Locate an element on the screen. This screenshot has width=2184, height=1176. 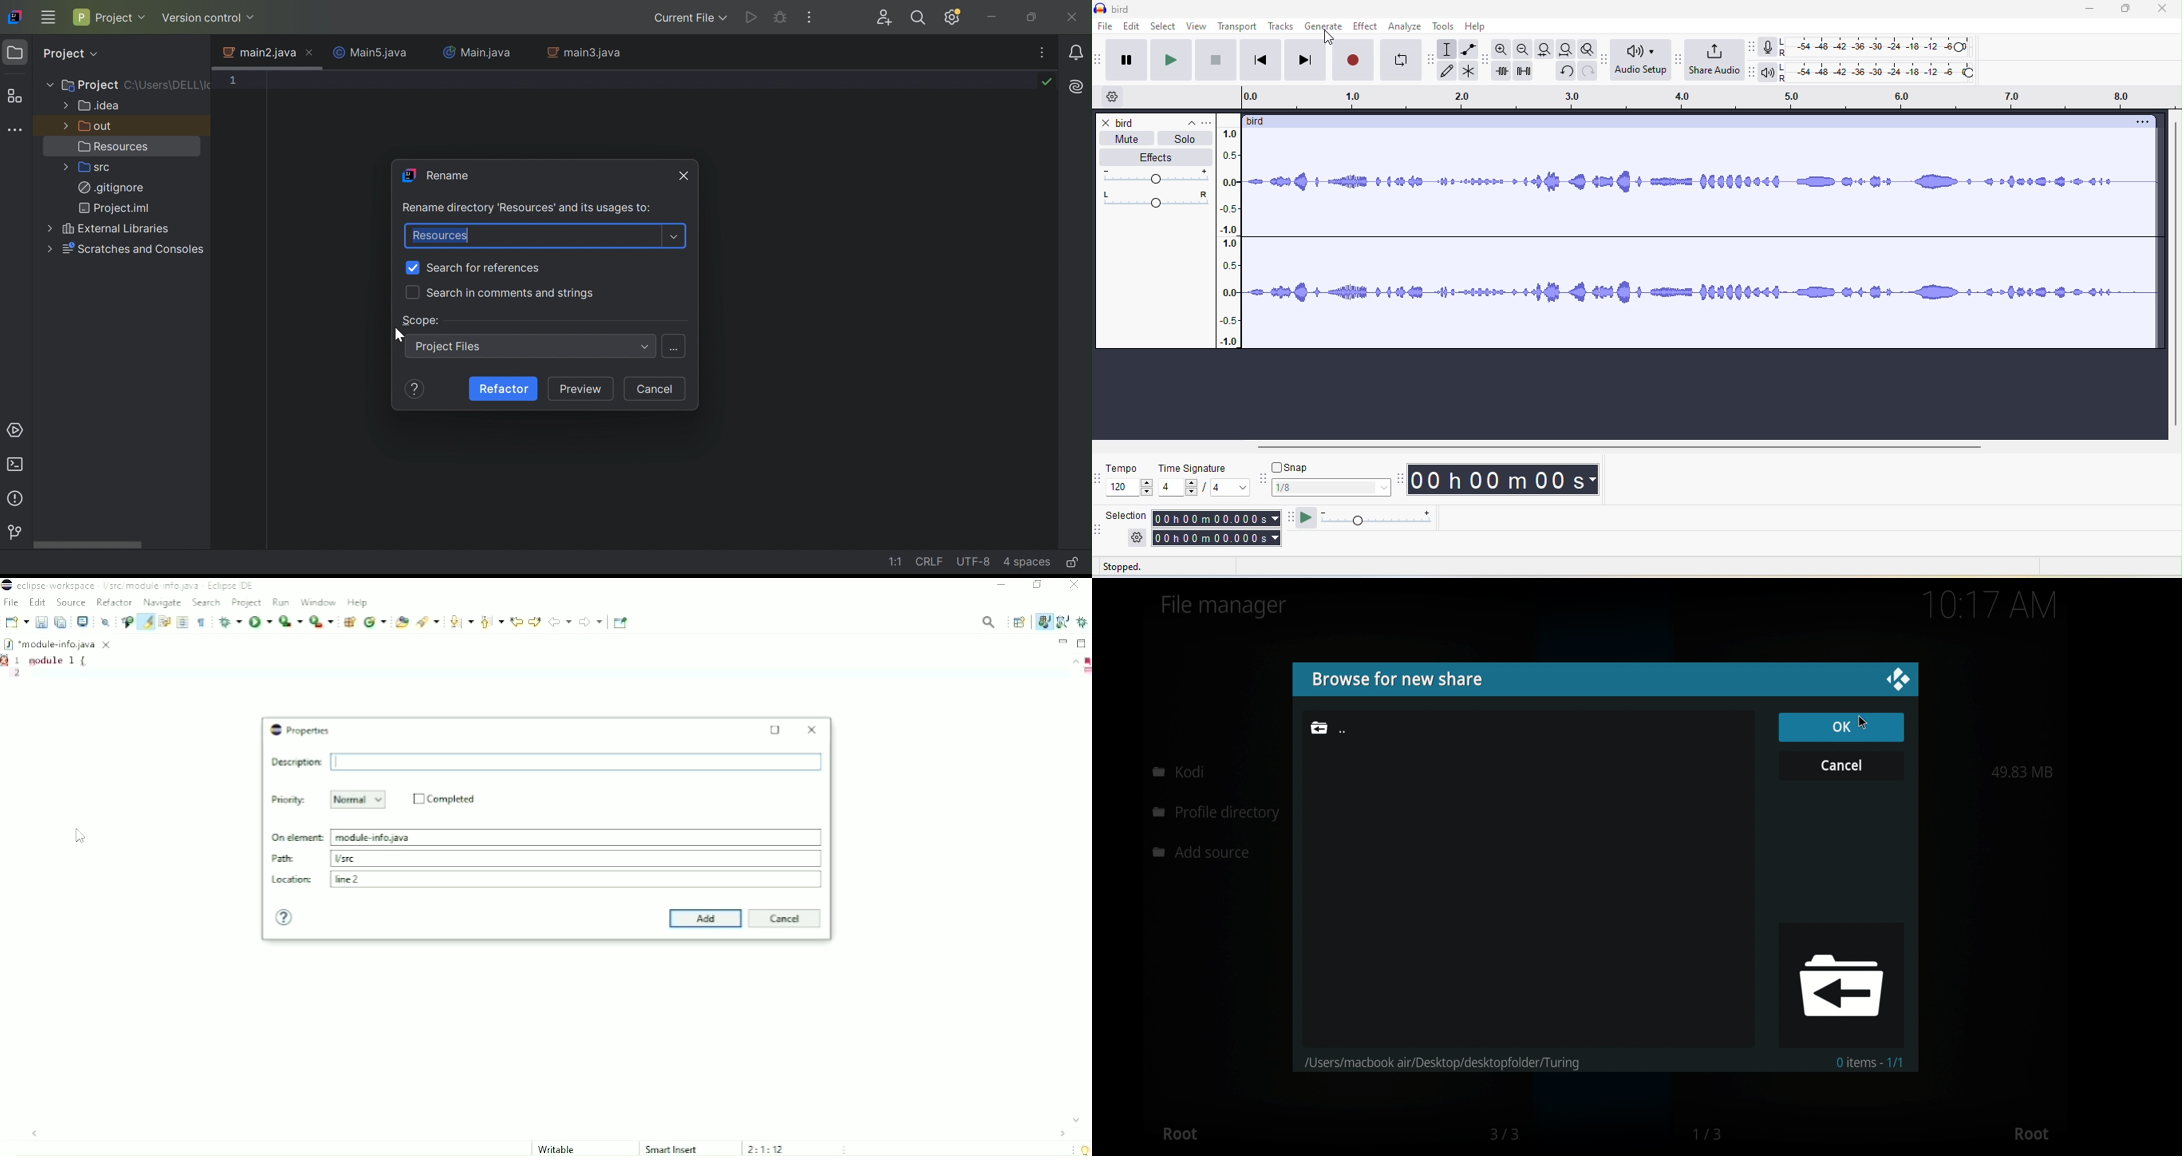
audacity time signature toolbar is located at coordinates (1099, 479).